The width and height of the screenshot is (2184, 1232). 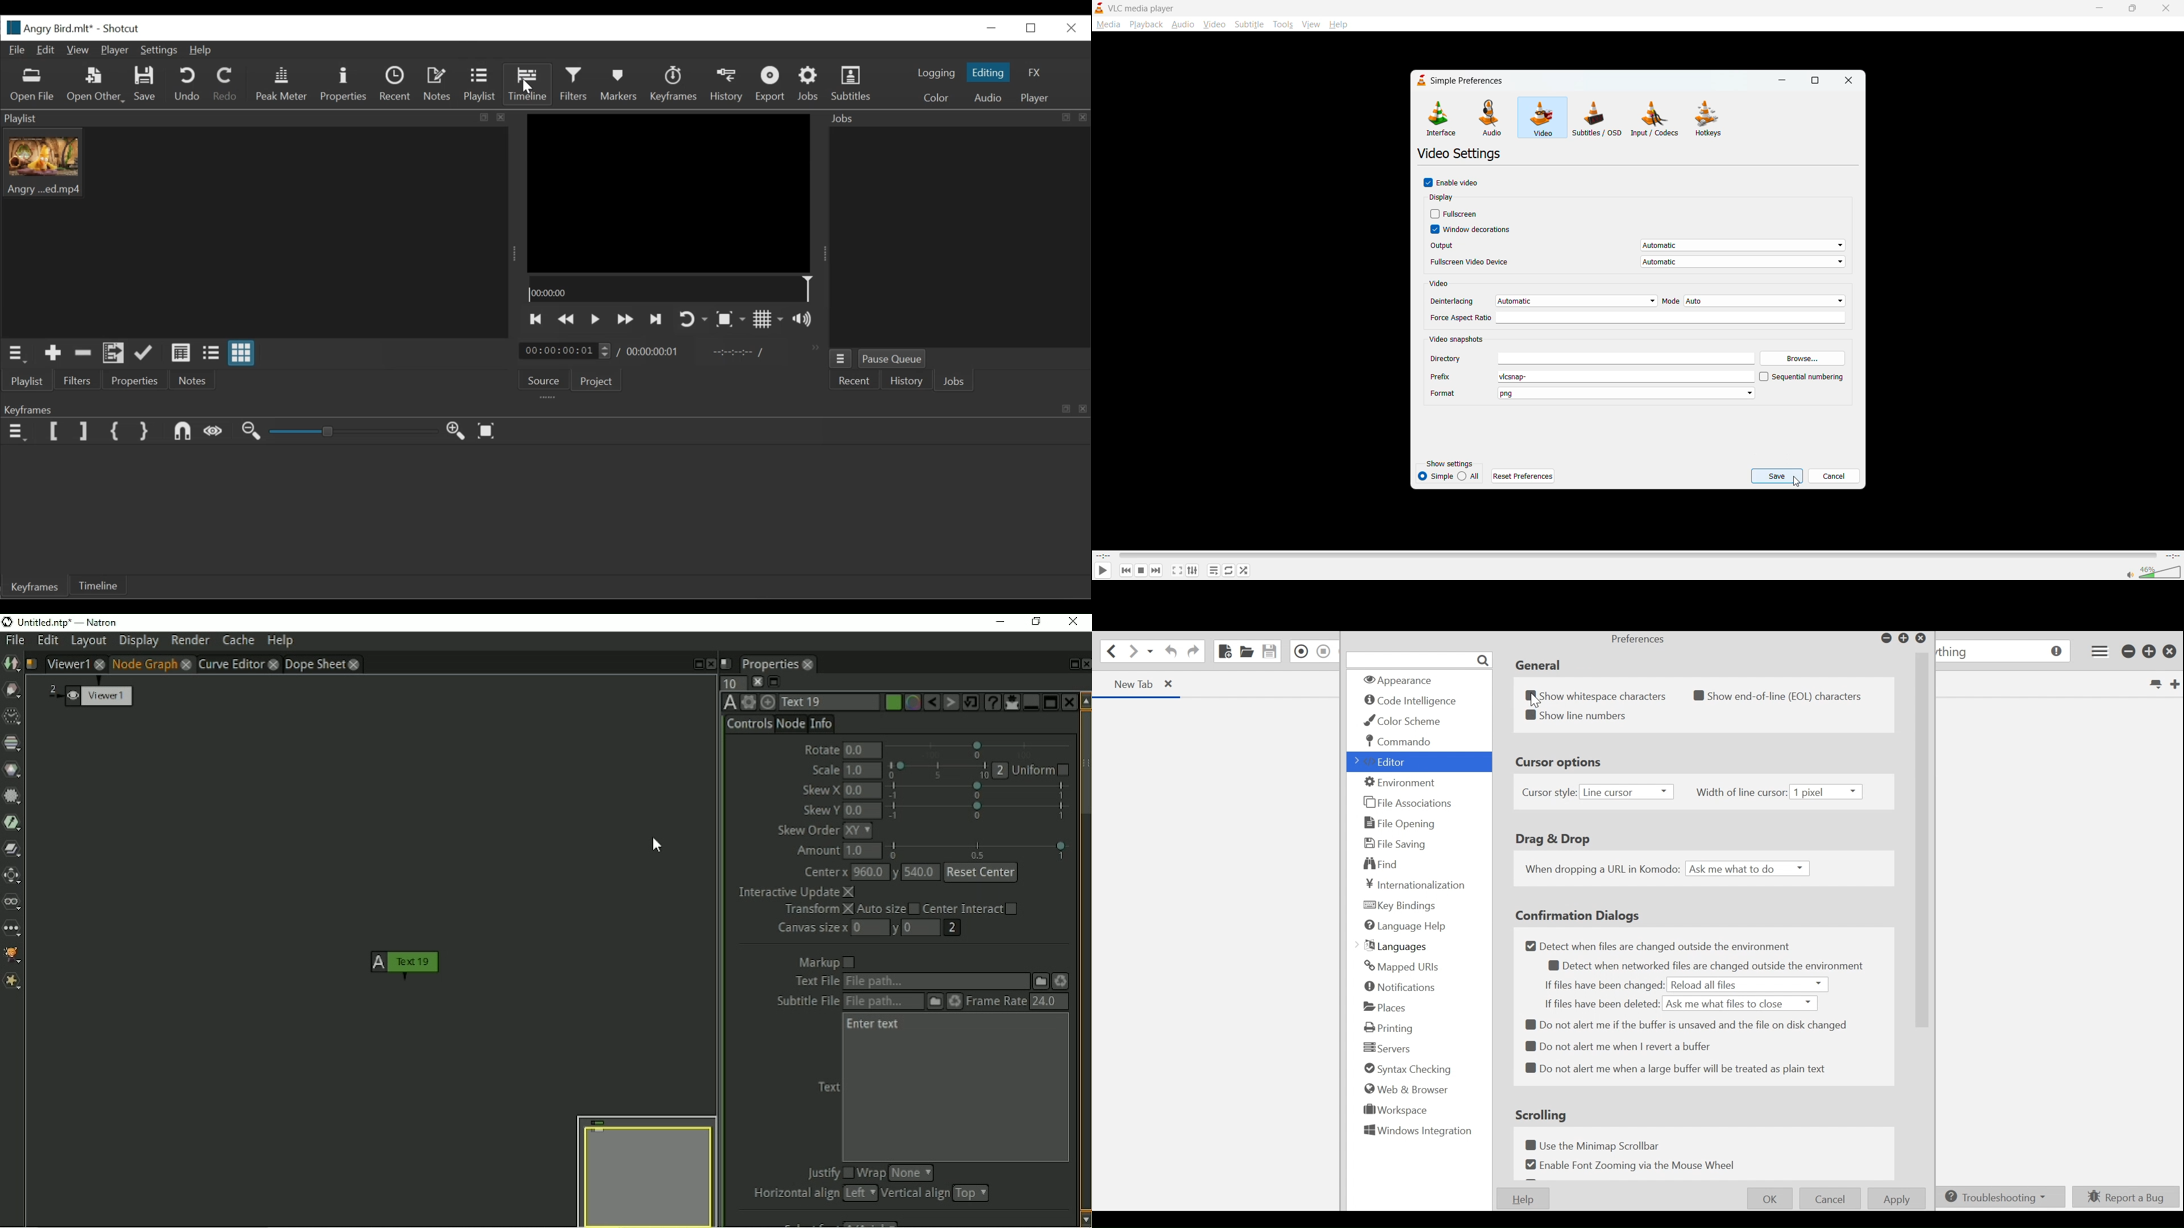 I want to click on force aspect ratio, so click(x=1639, y=318).